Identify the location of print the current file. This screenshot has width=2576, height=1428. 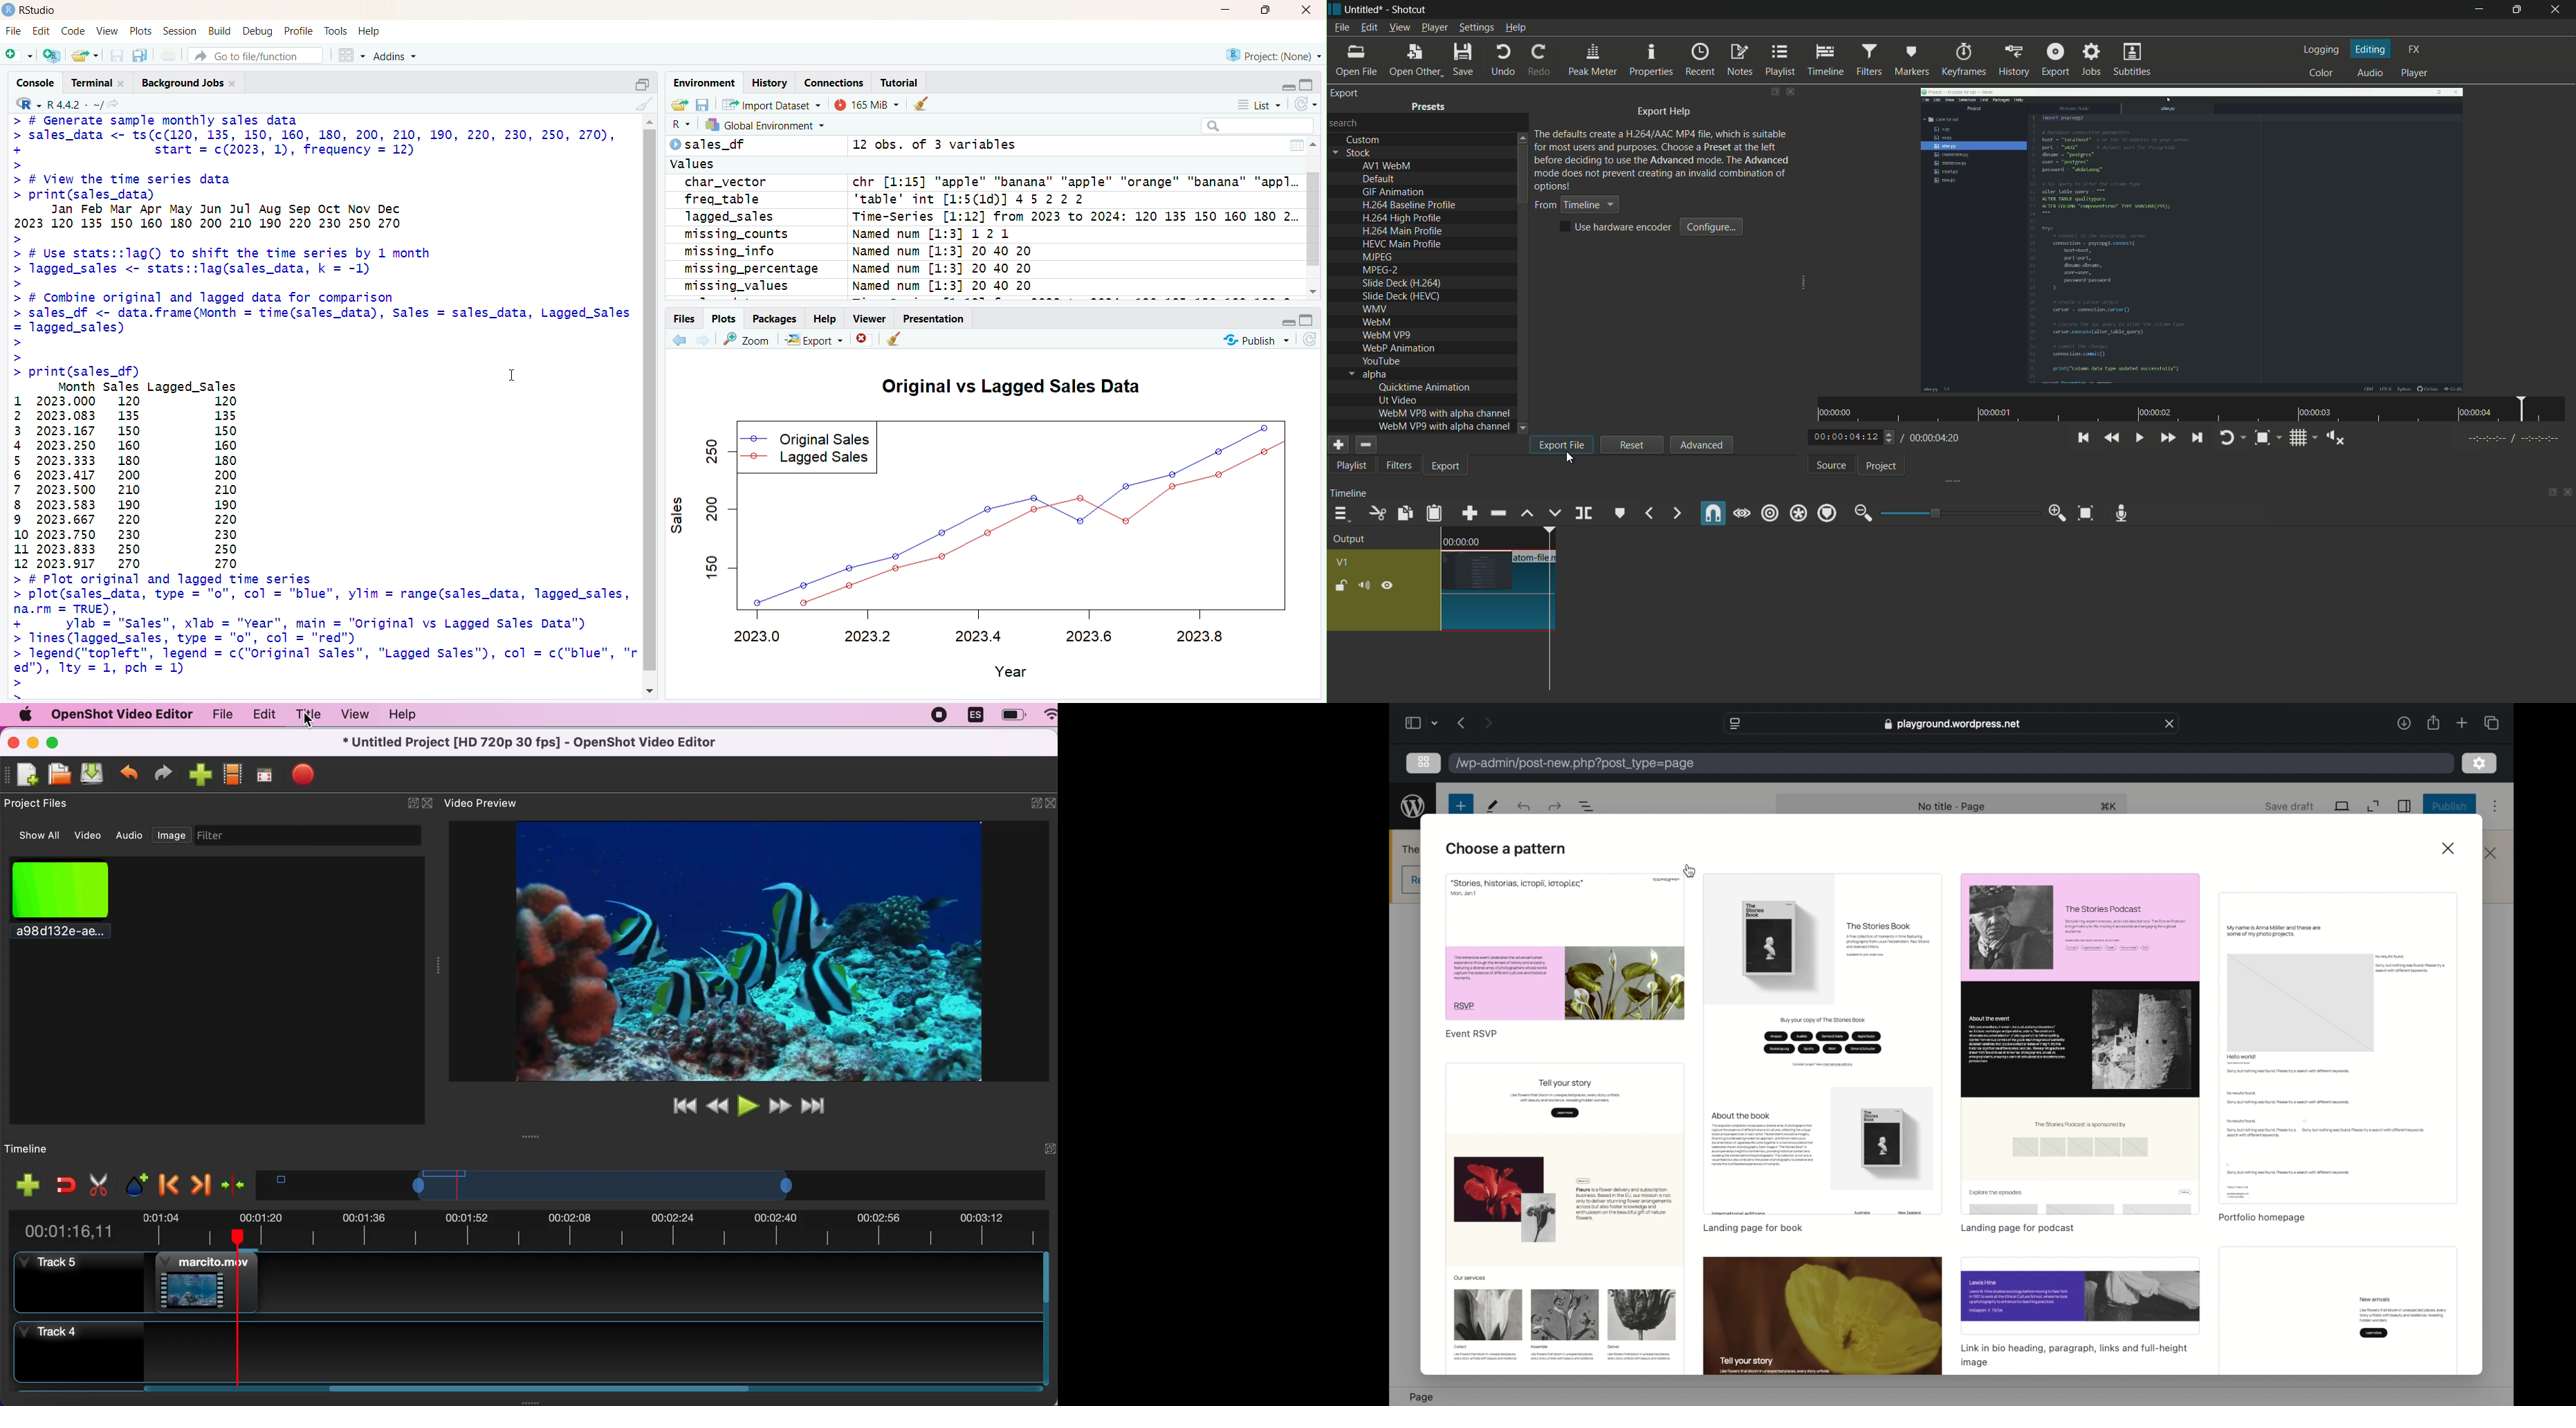
(169, 55).